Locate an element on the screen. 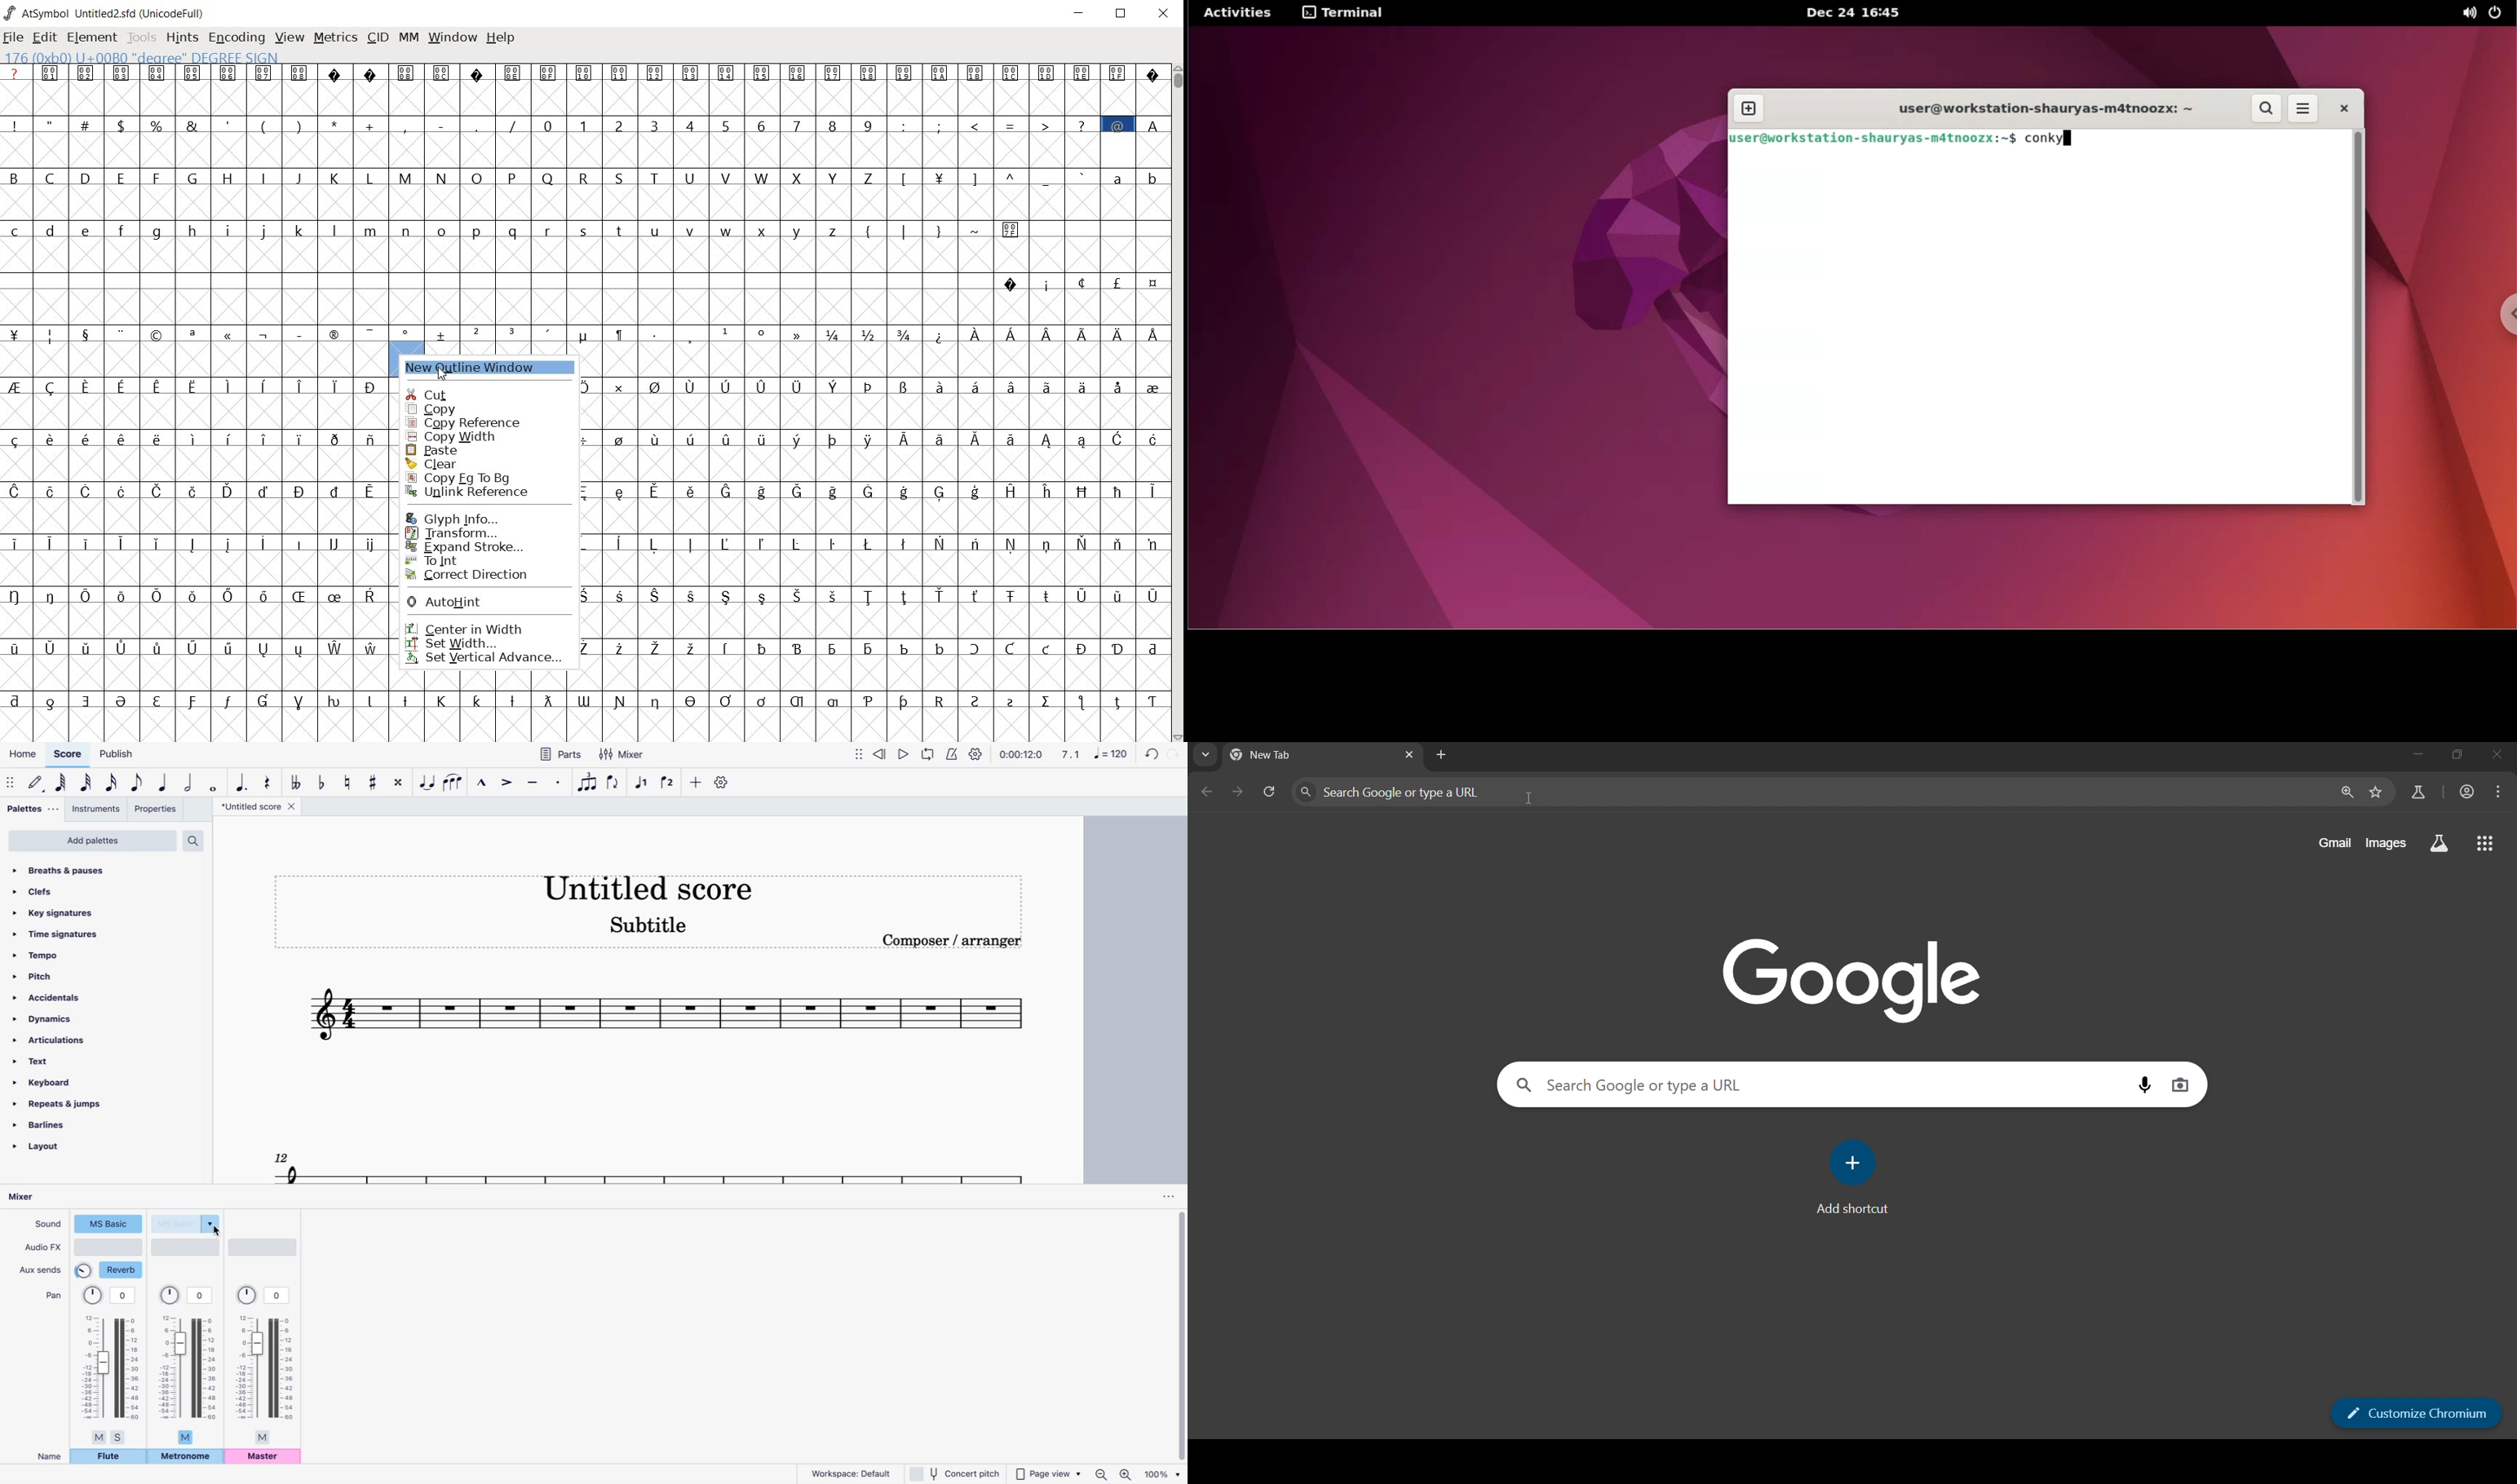 Image resolution: width=2520 pixels, height=1484 pixels. unsupported character is located at coordinates (478, 72).